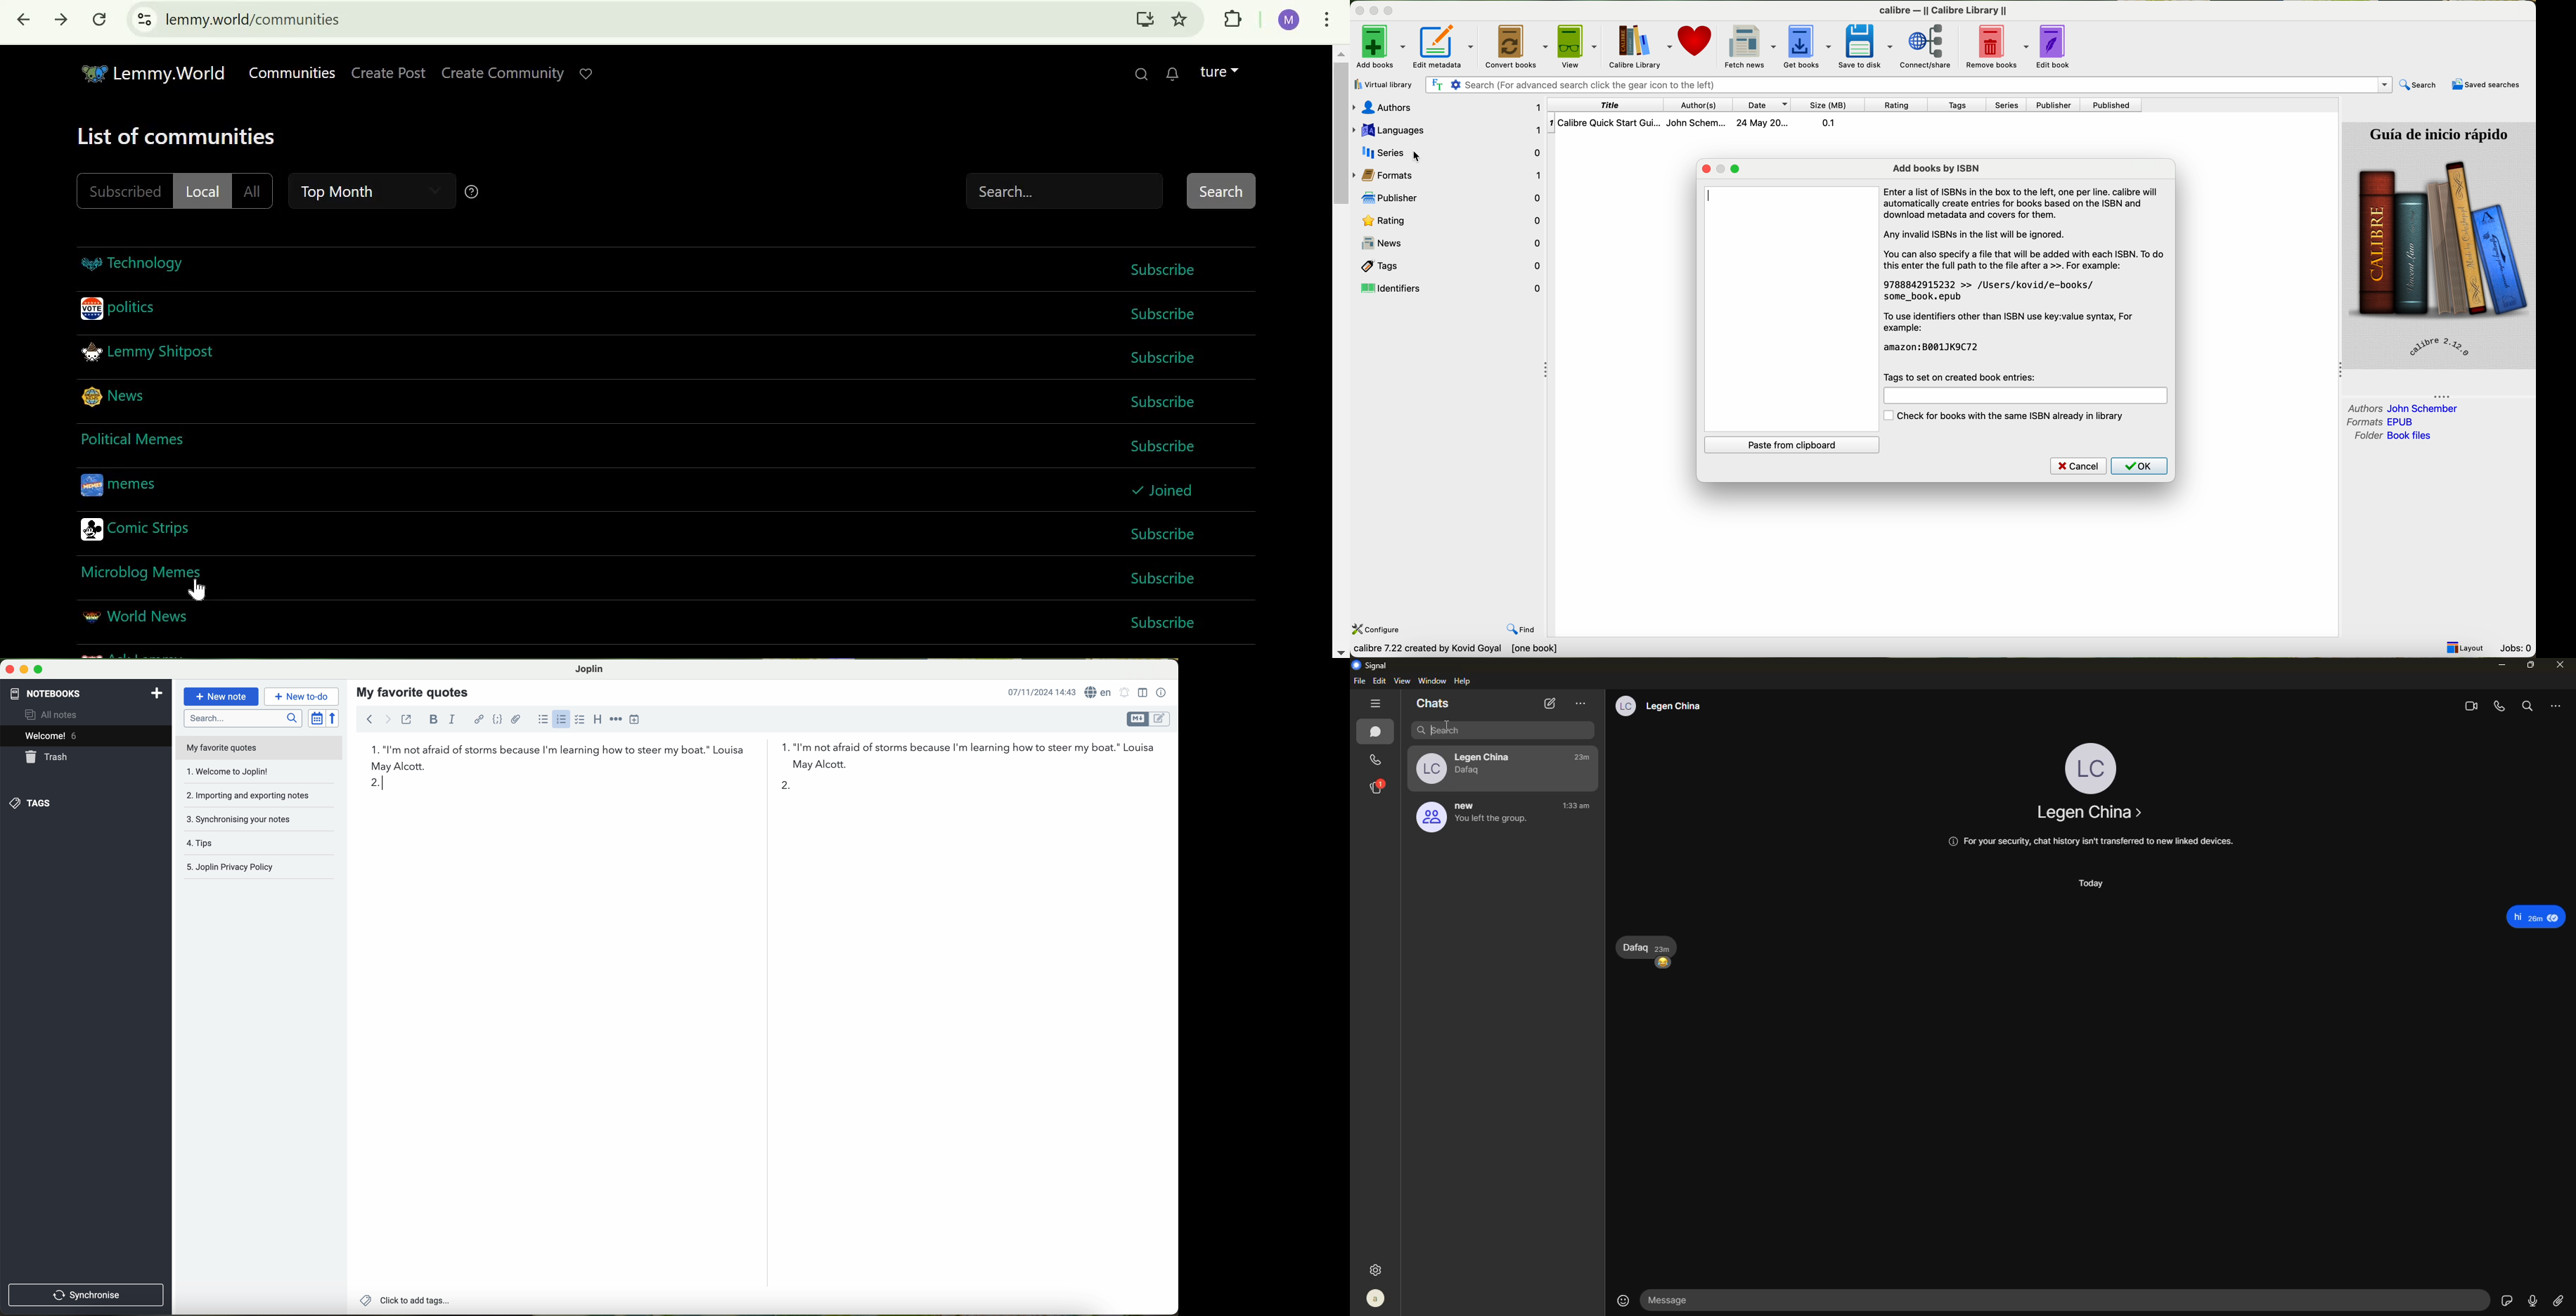 The height and width of the screenshot is (1316, 2576). What do you see at coordinates (1696, 41) in the screenshot?
I see `donate` at bounding box center [1696, 41].